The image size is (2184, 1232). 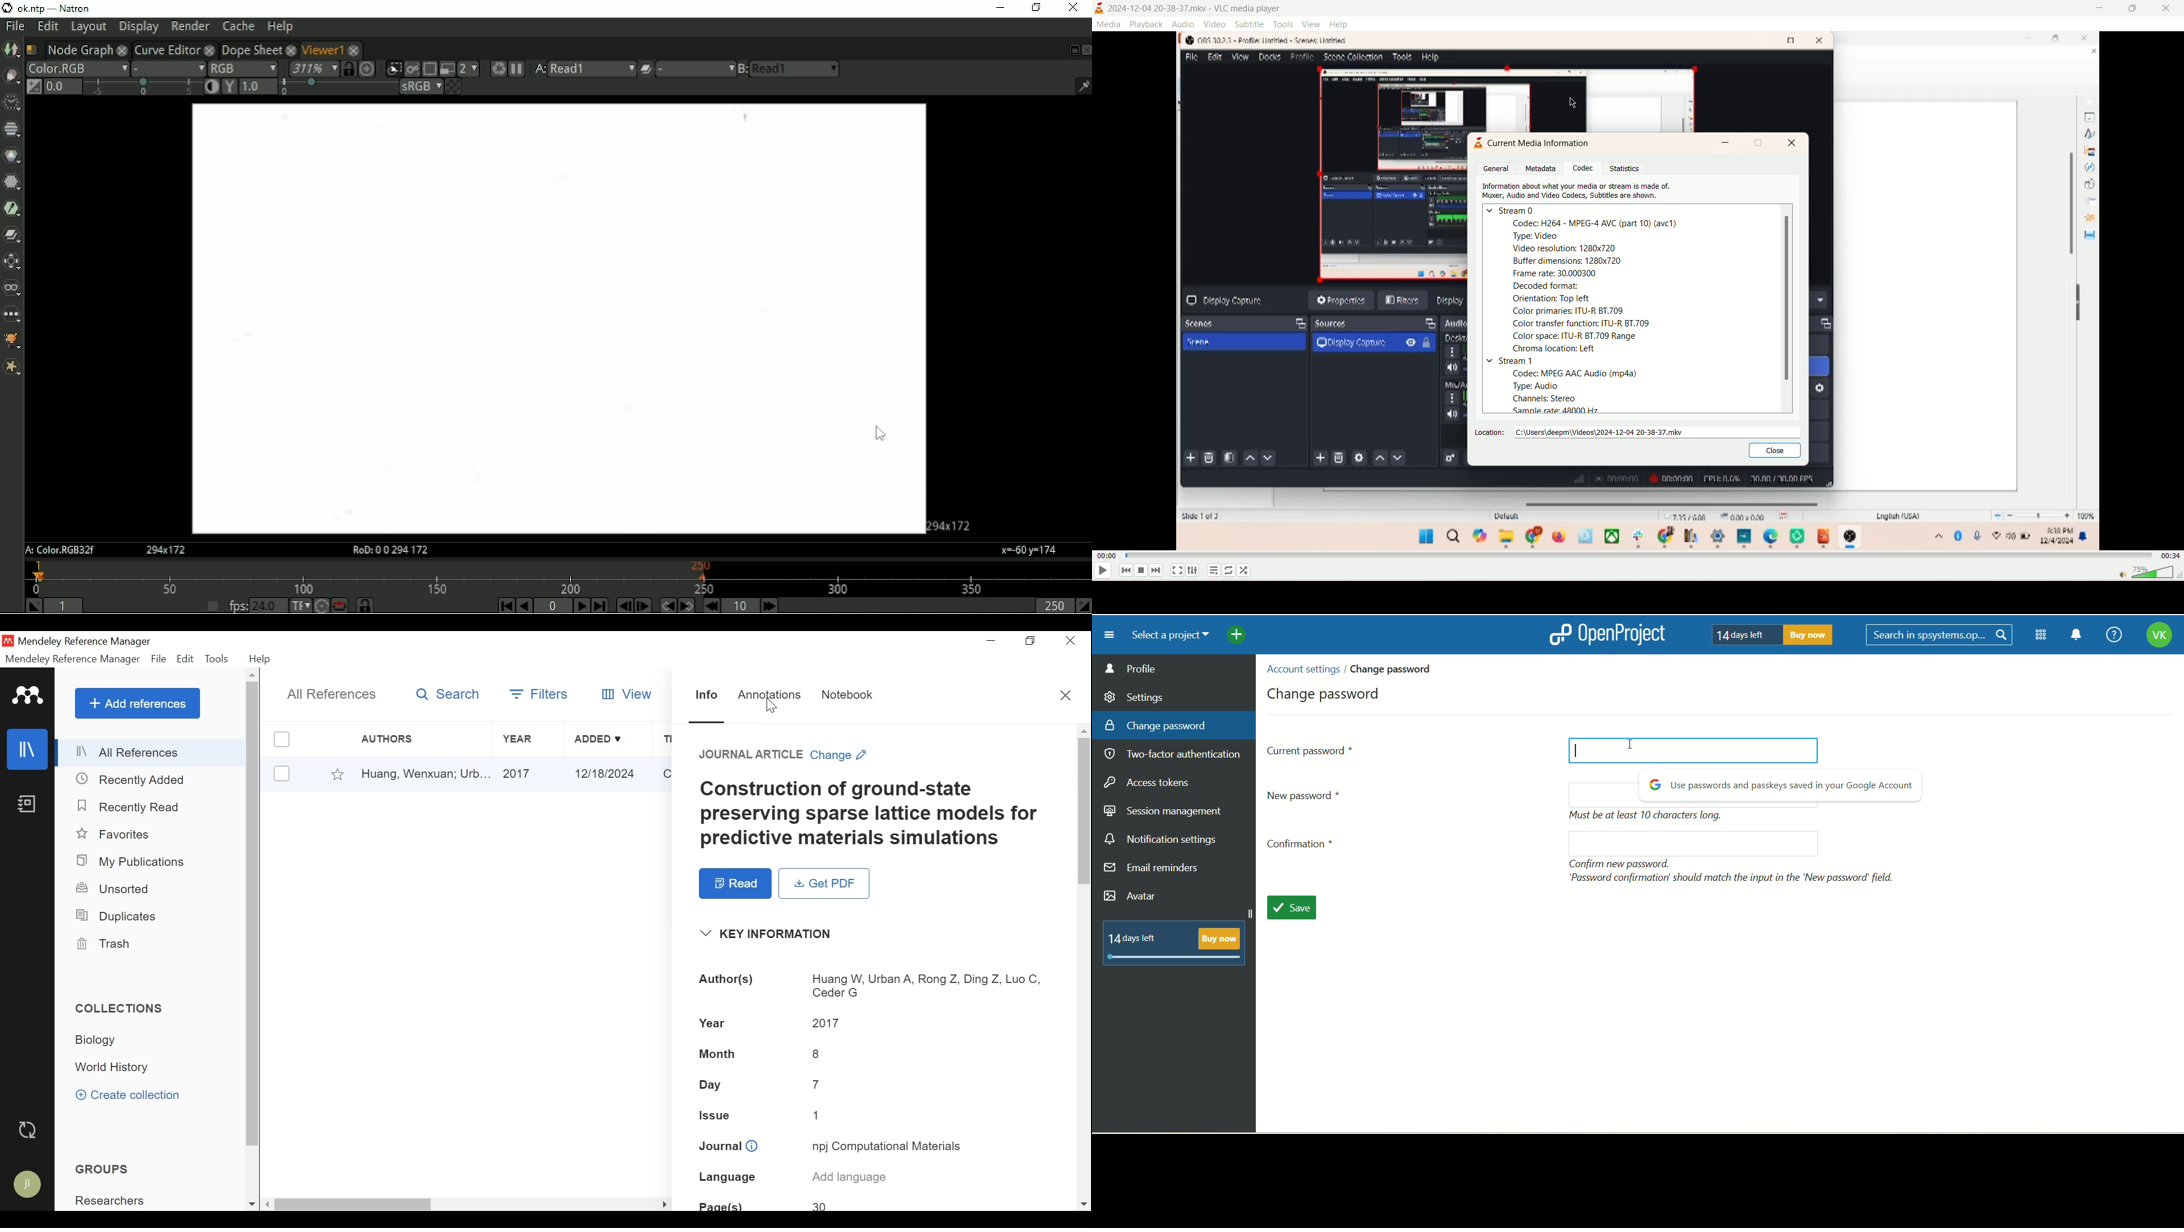 What do you see at coordinates (134, 862) in the screenshot?
I see `My Publications` at bounding box center [134, 862].